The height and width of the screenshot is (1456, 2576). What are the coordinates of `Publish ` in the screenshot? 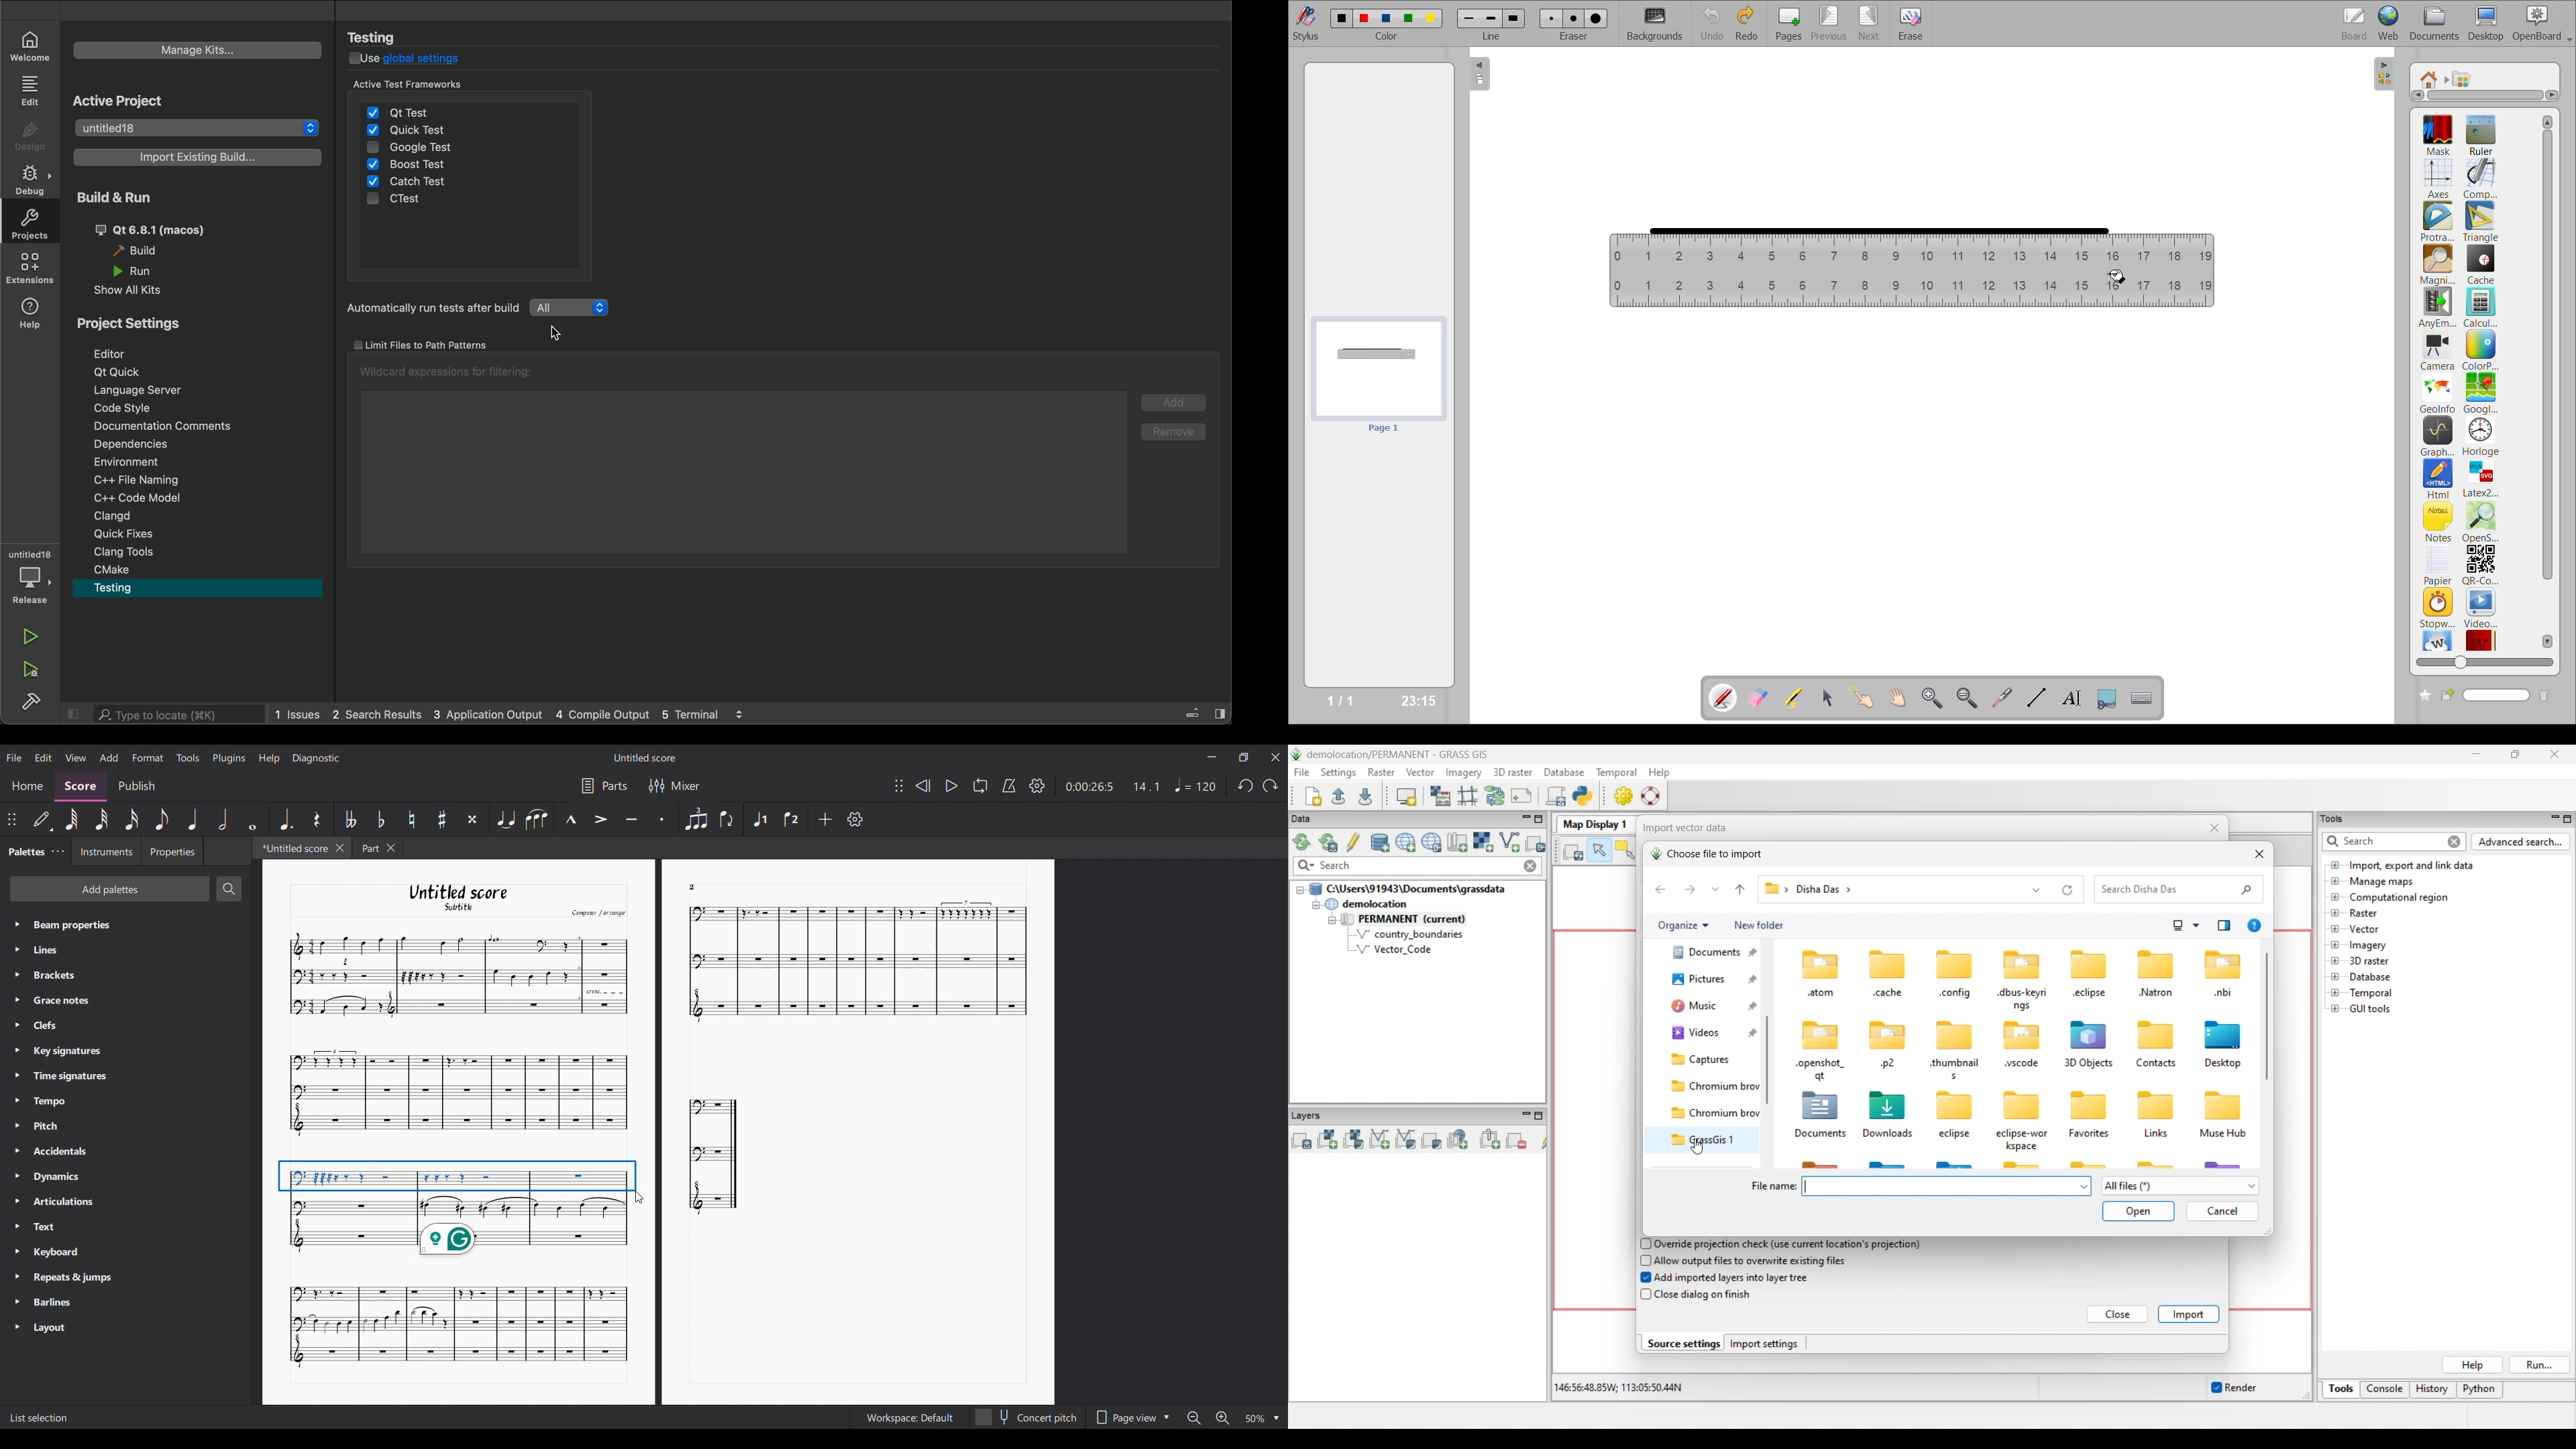 It's located at (138, 787).